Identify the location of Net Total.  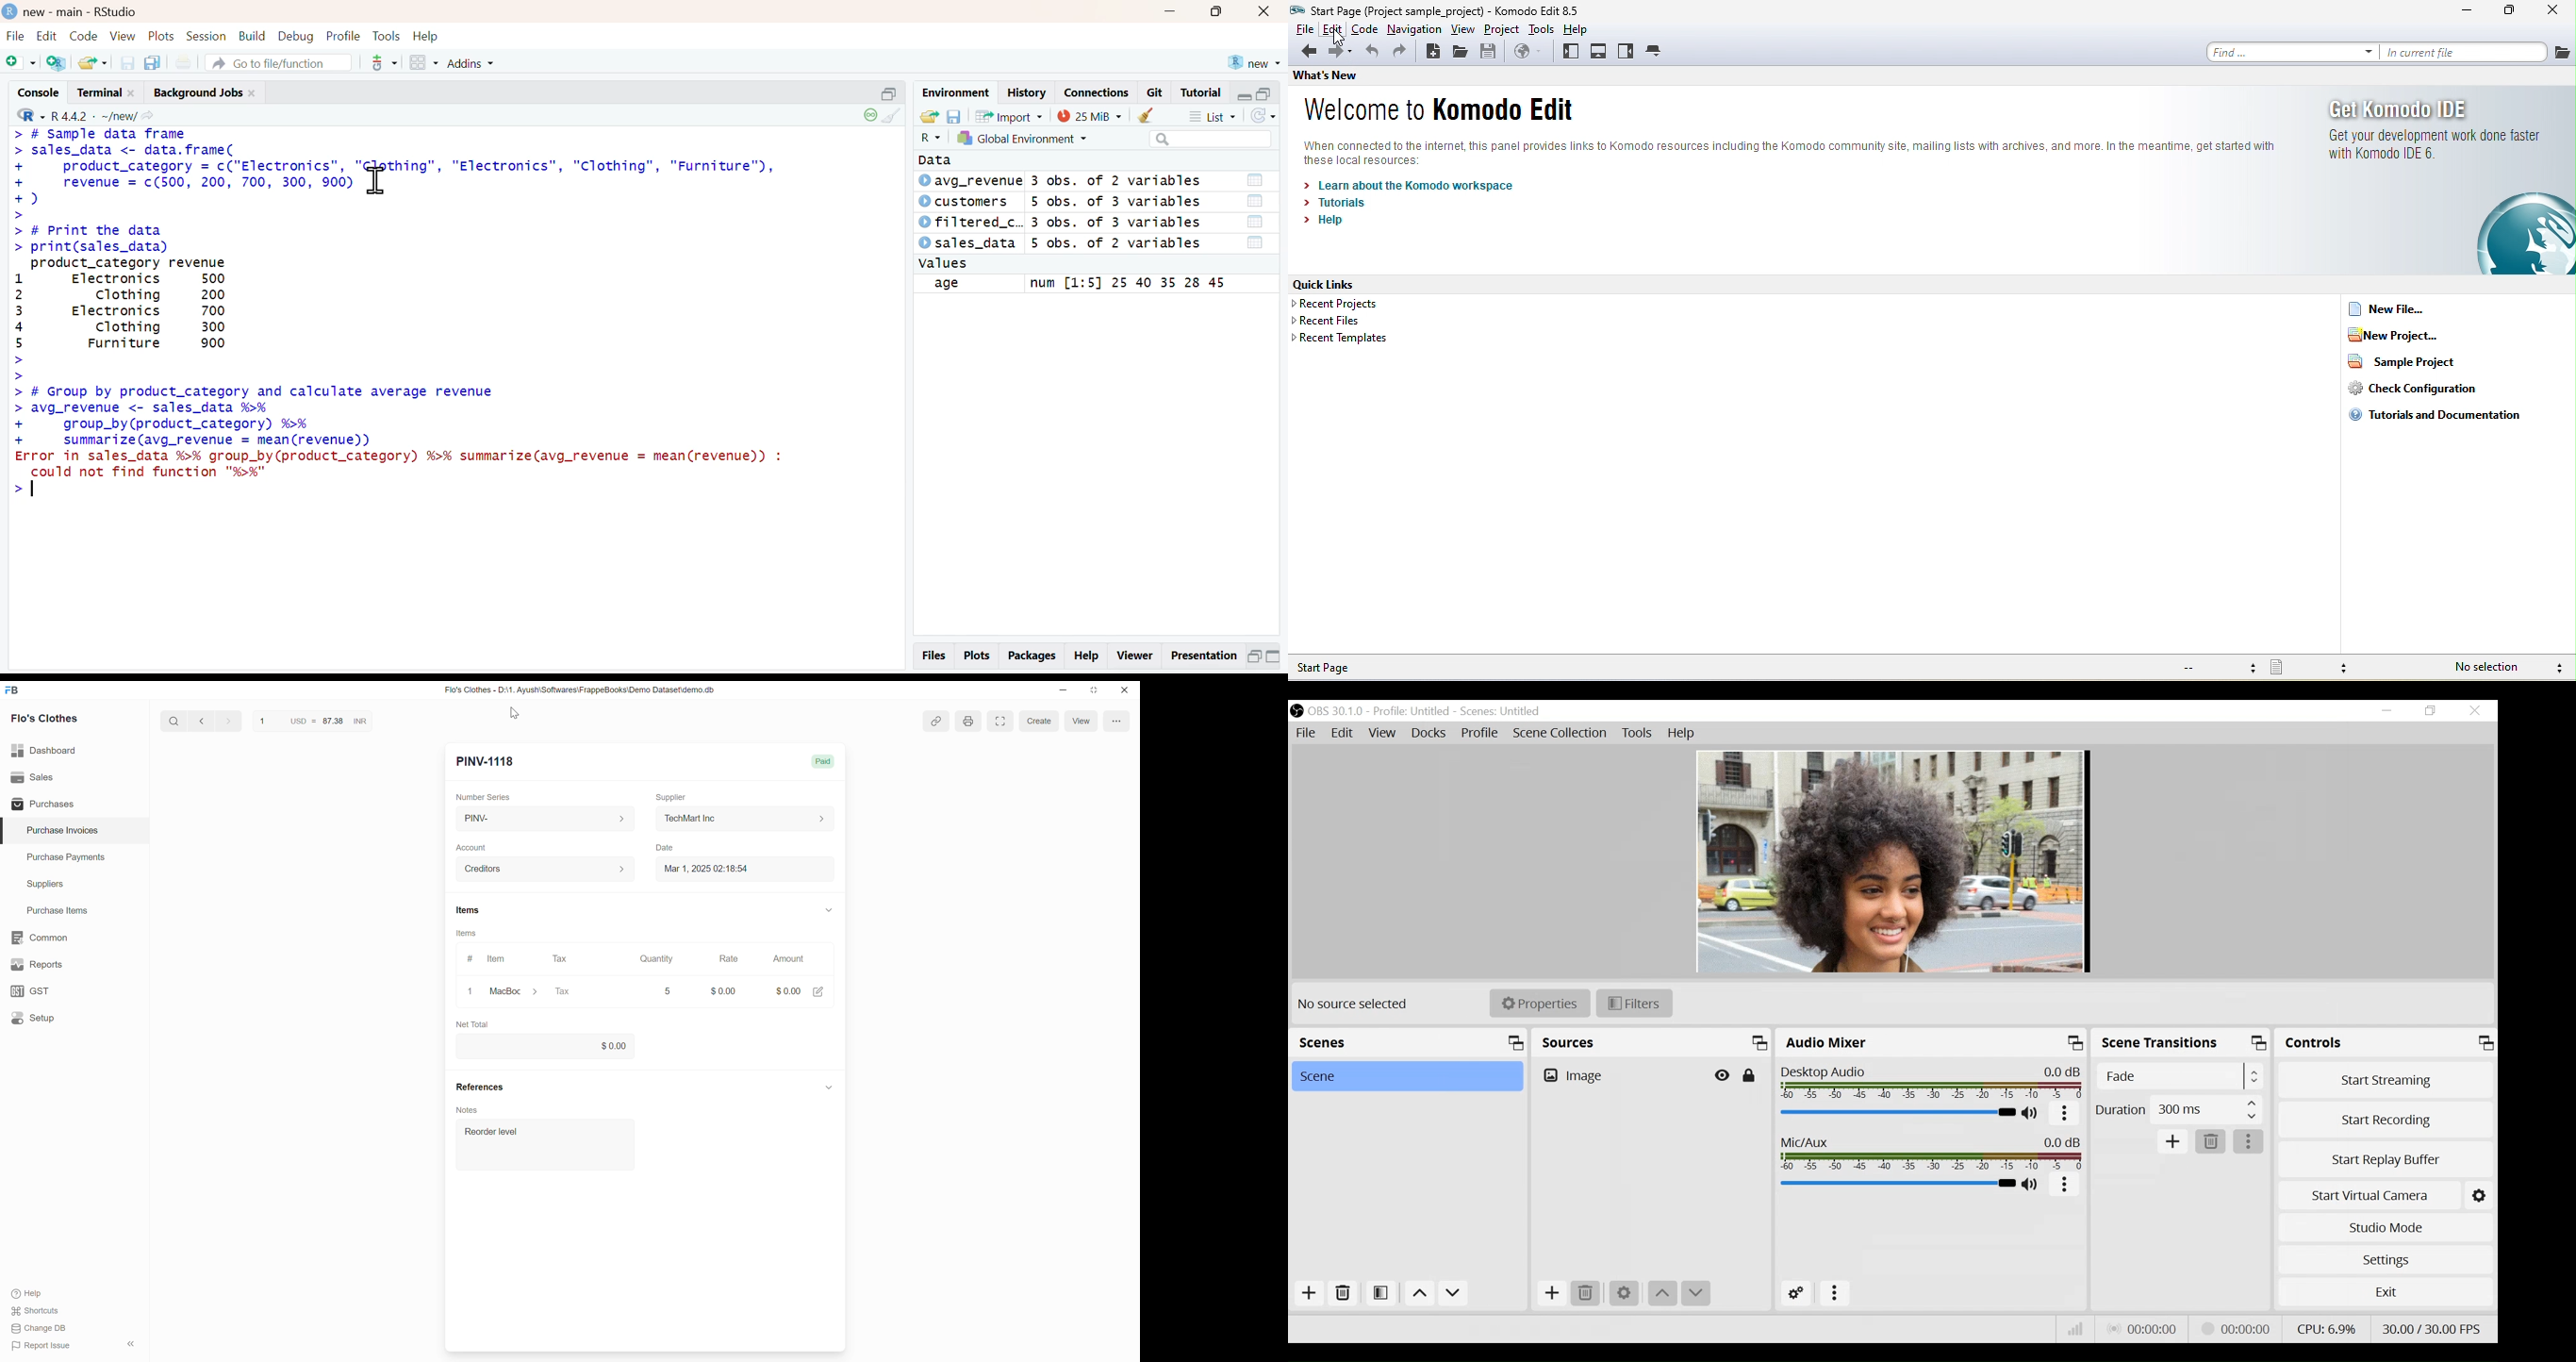
(640, 1025).